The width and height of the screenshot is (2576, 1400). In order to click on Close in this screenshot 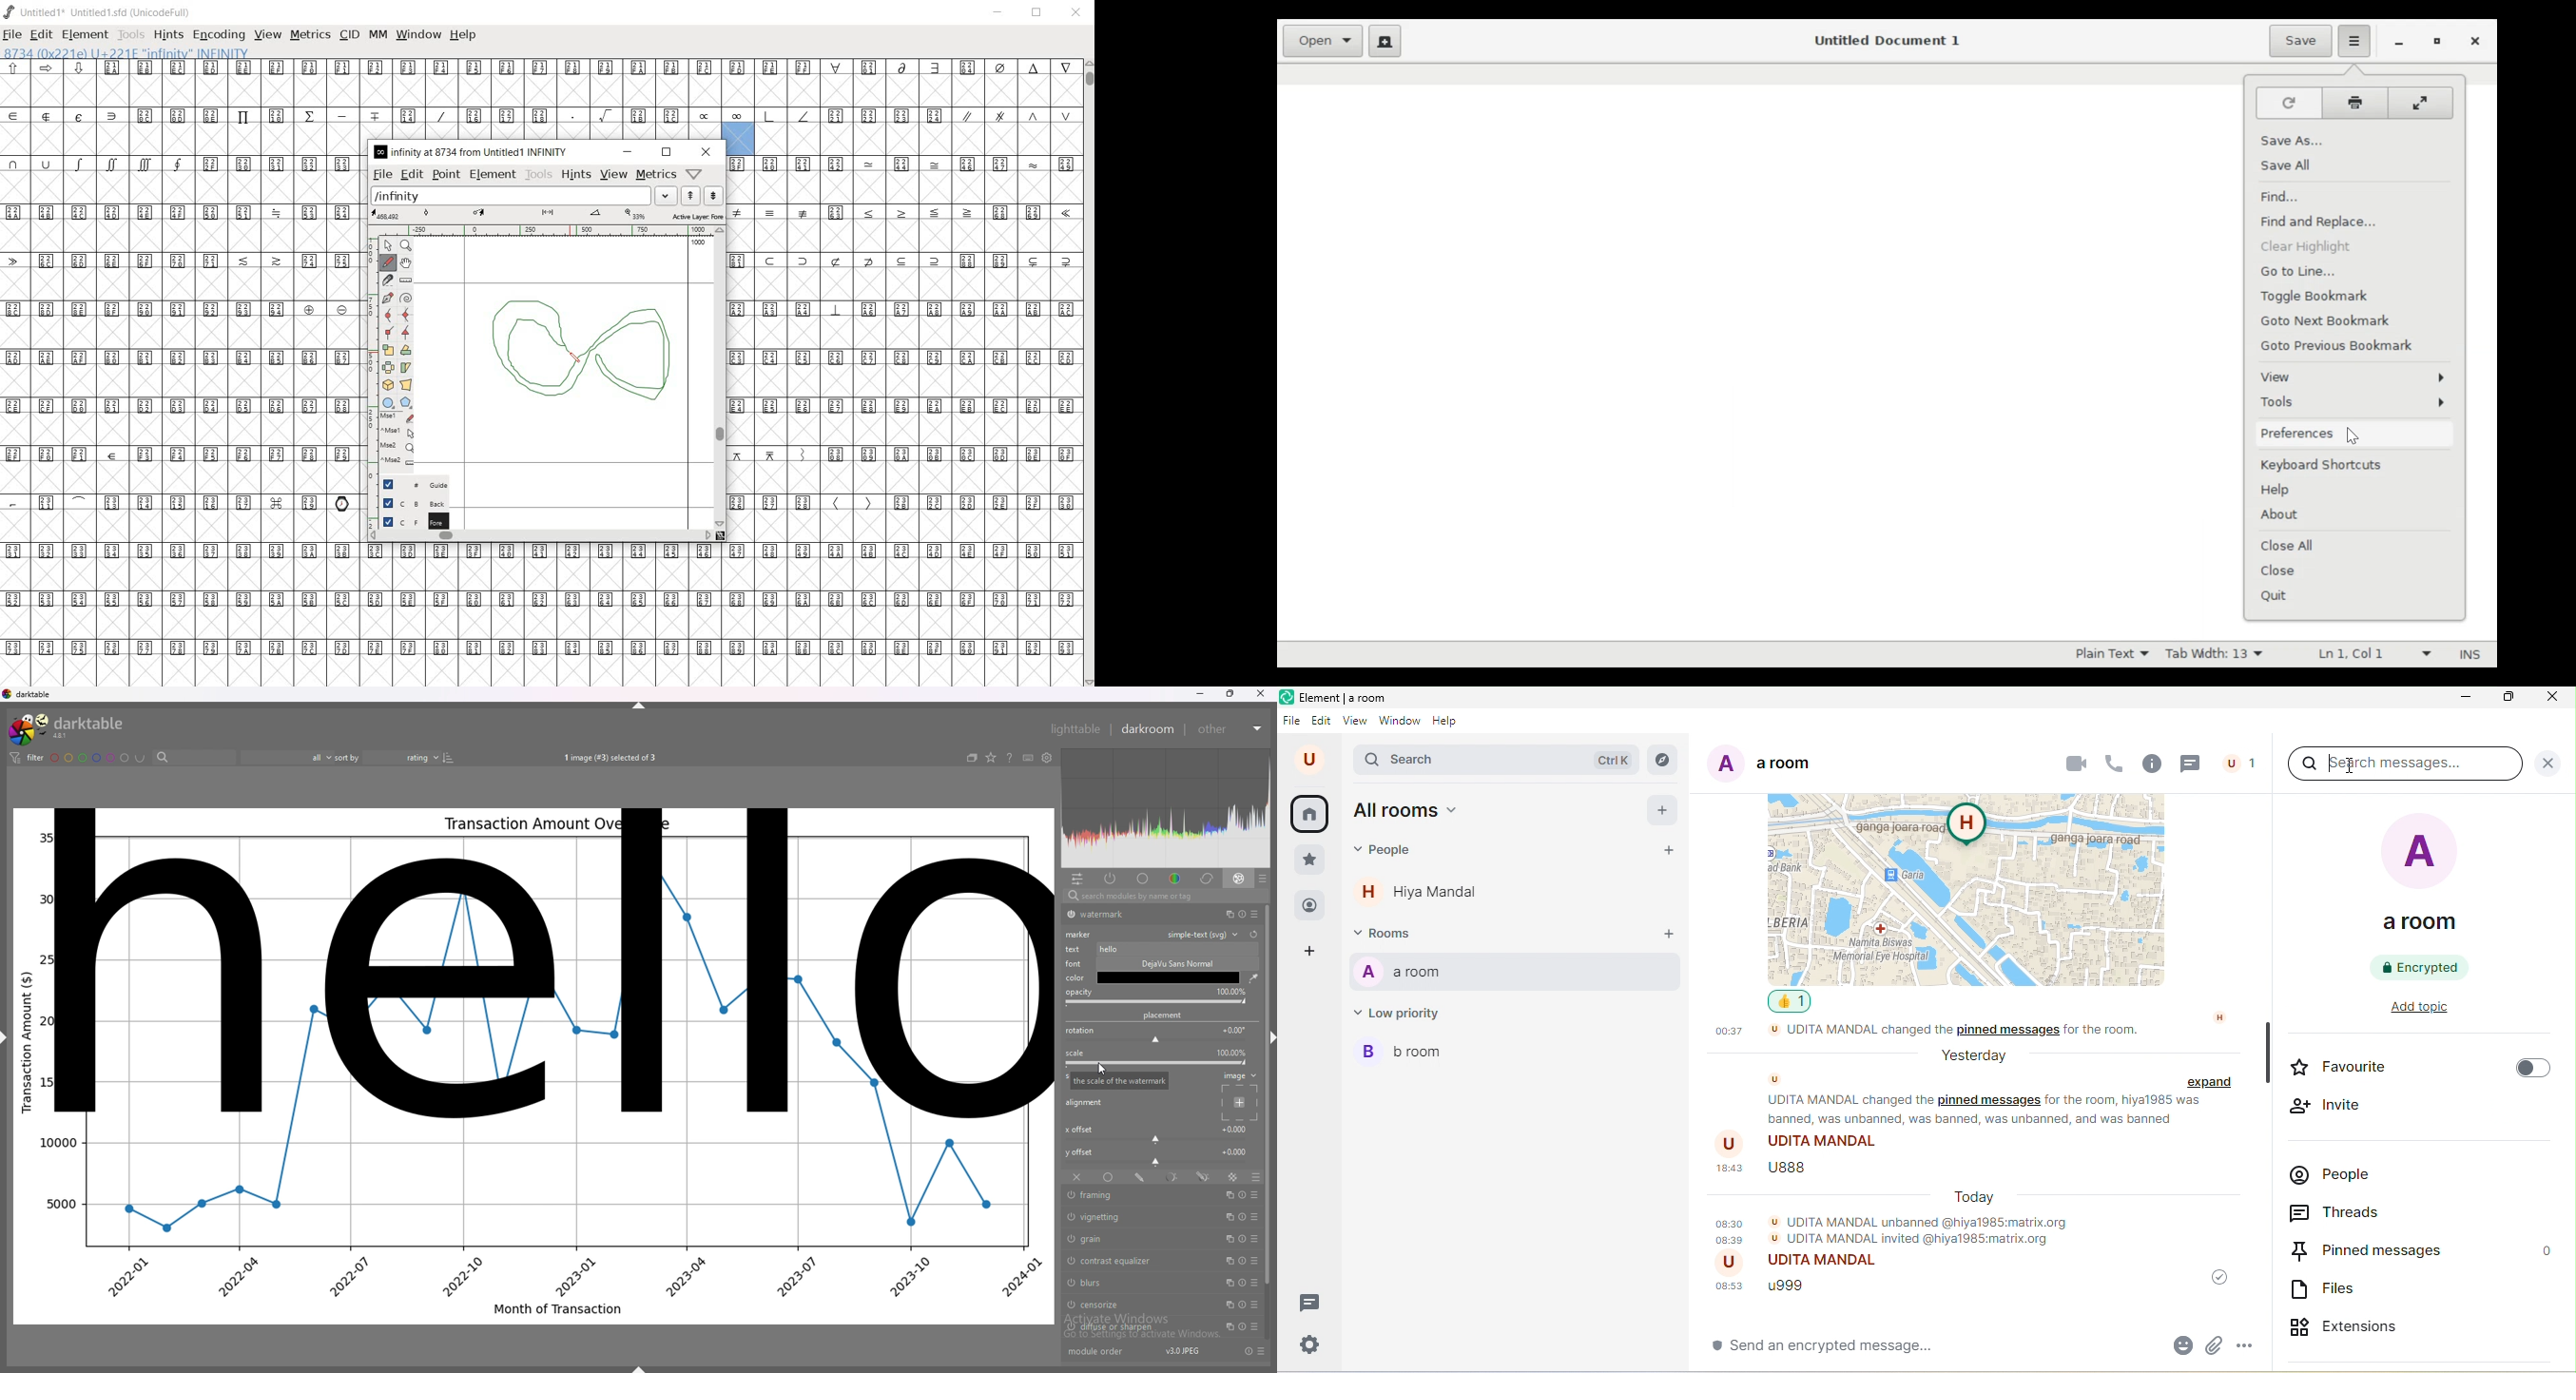, I will do `click(2285, 571)`.